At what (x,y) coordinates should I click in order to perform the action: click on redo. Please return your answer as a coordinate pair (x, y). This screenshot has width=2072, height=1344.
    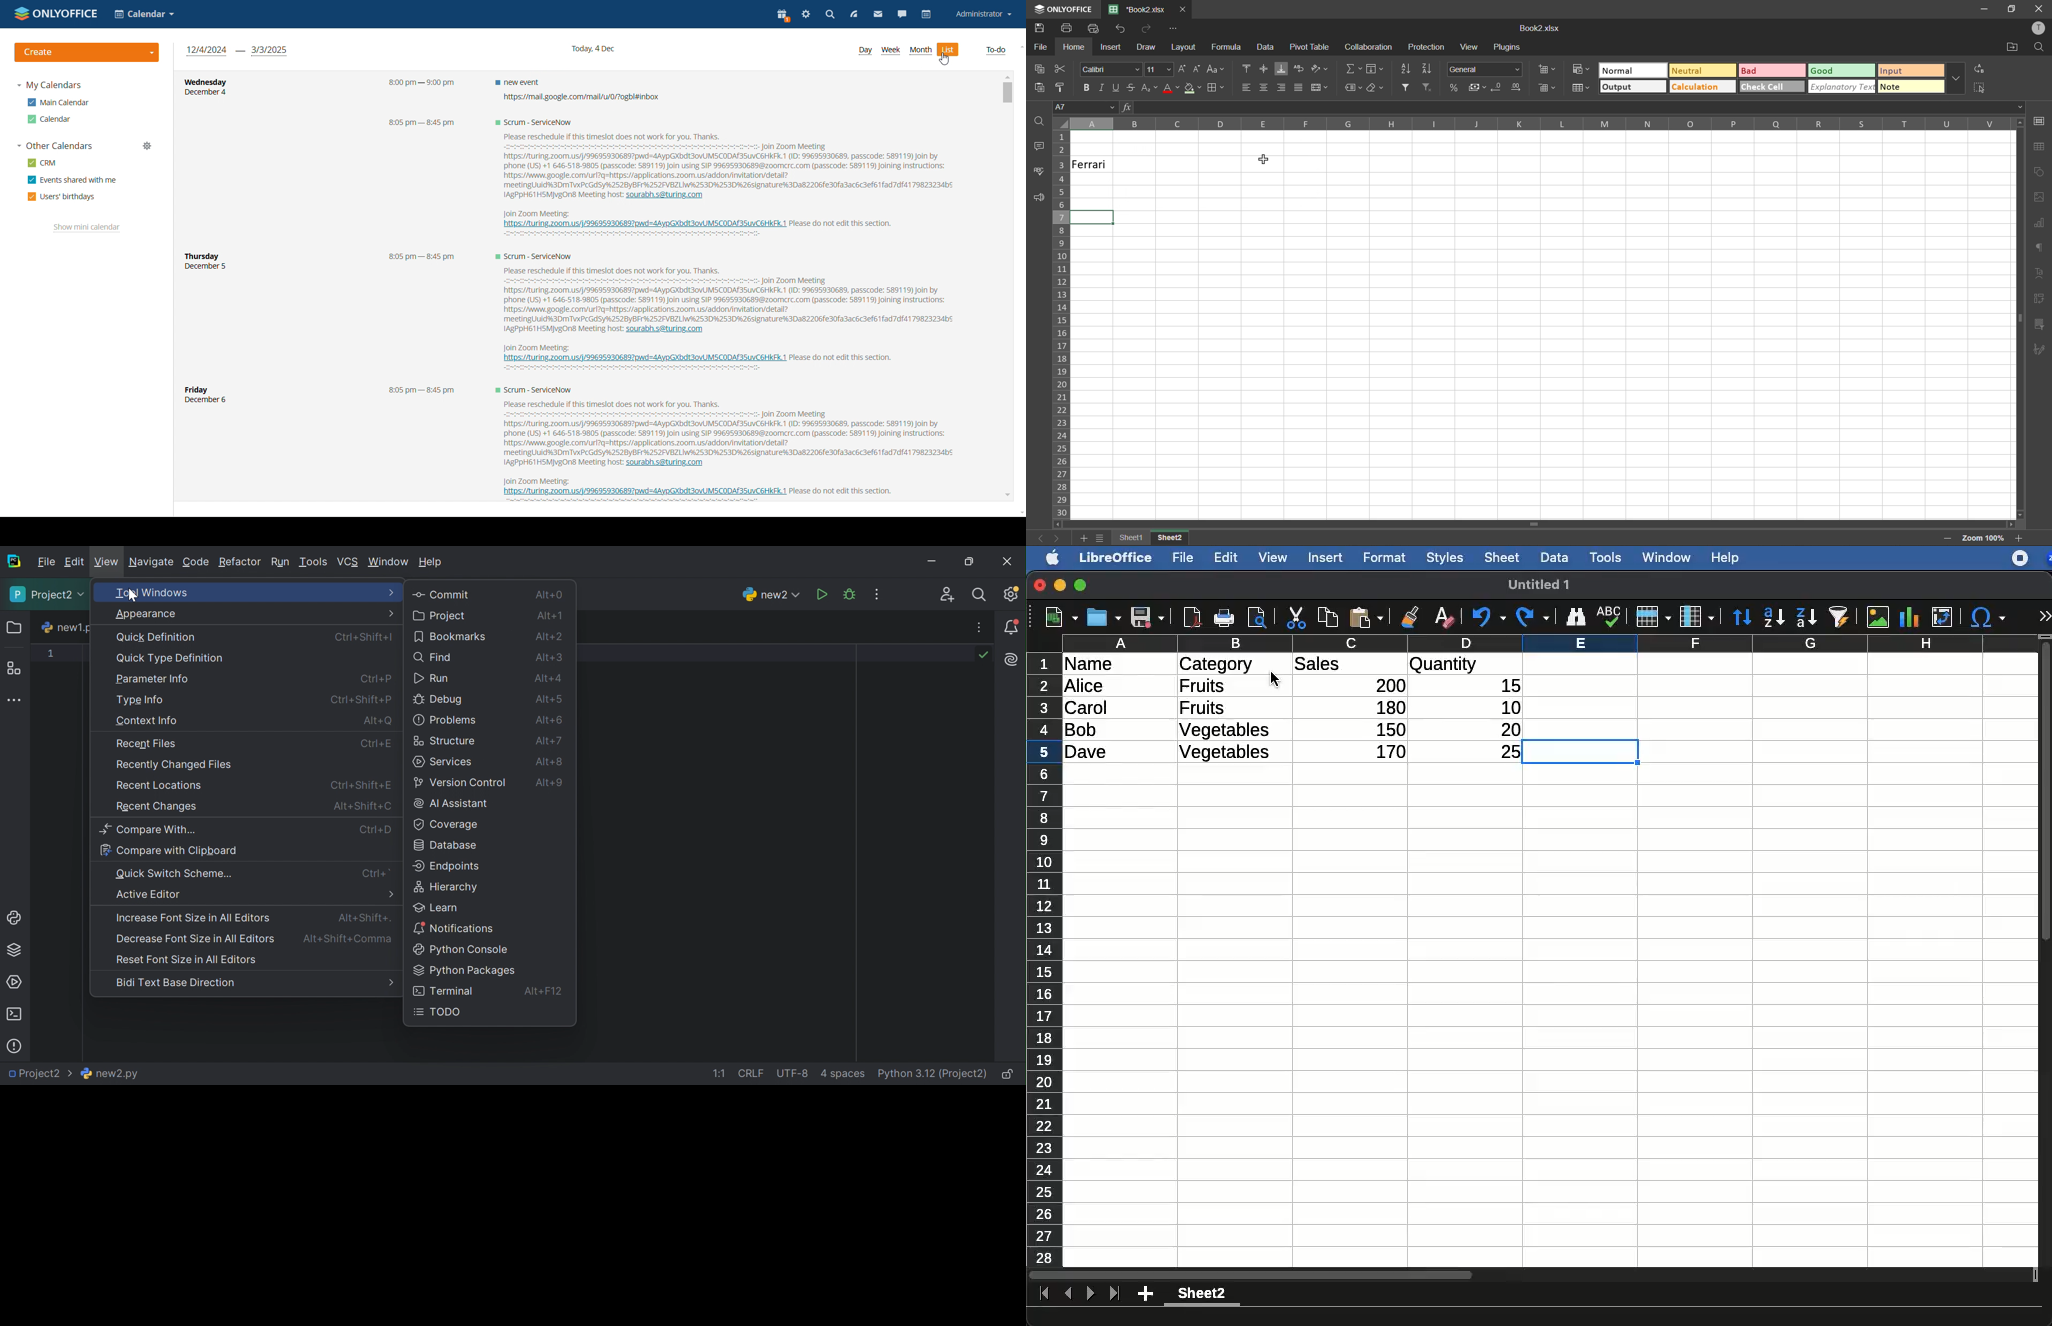
    Looking at the image, I should click on (1148, 29).